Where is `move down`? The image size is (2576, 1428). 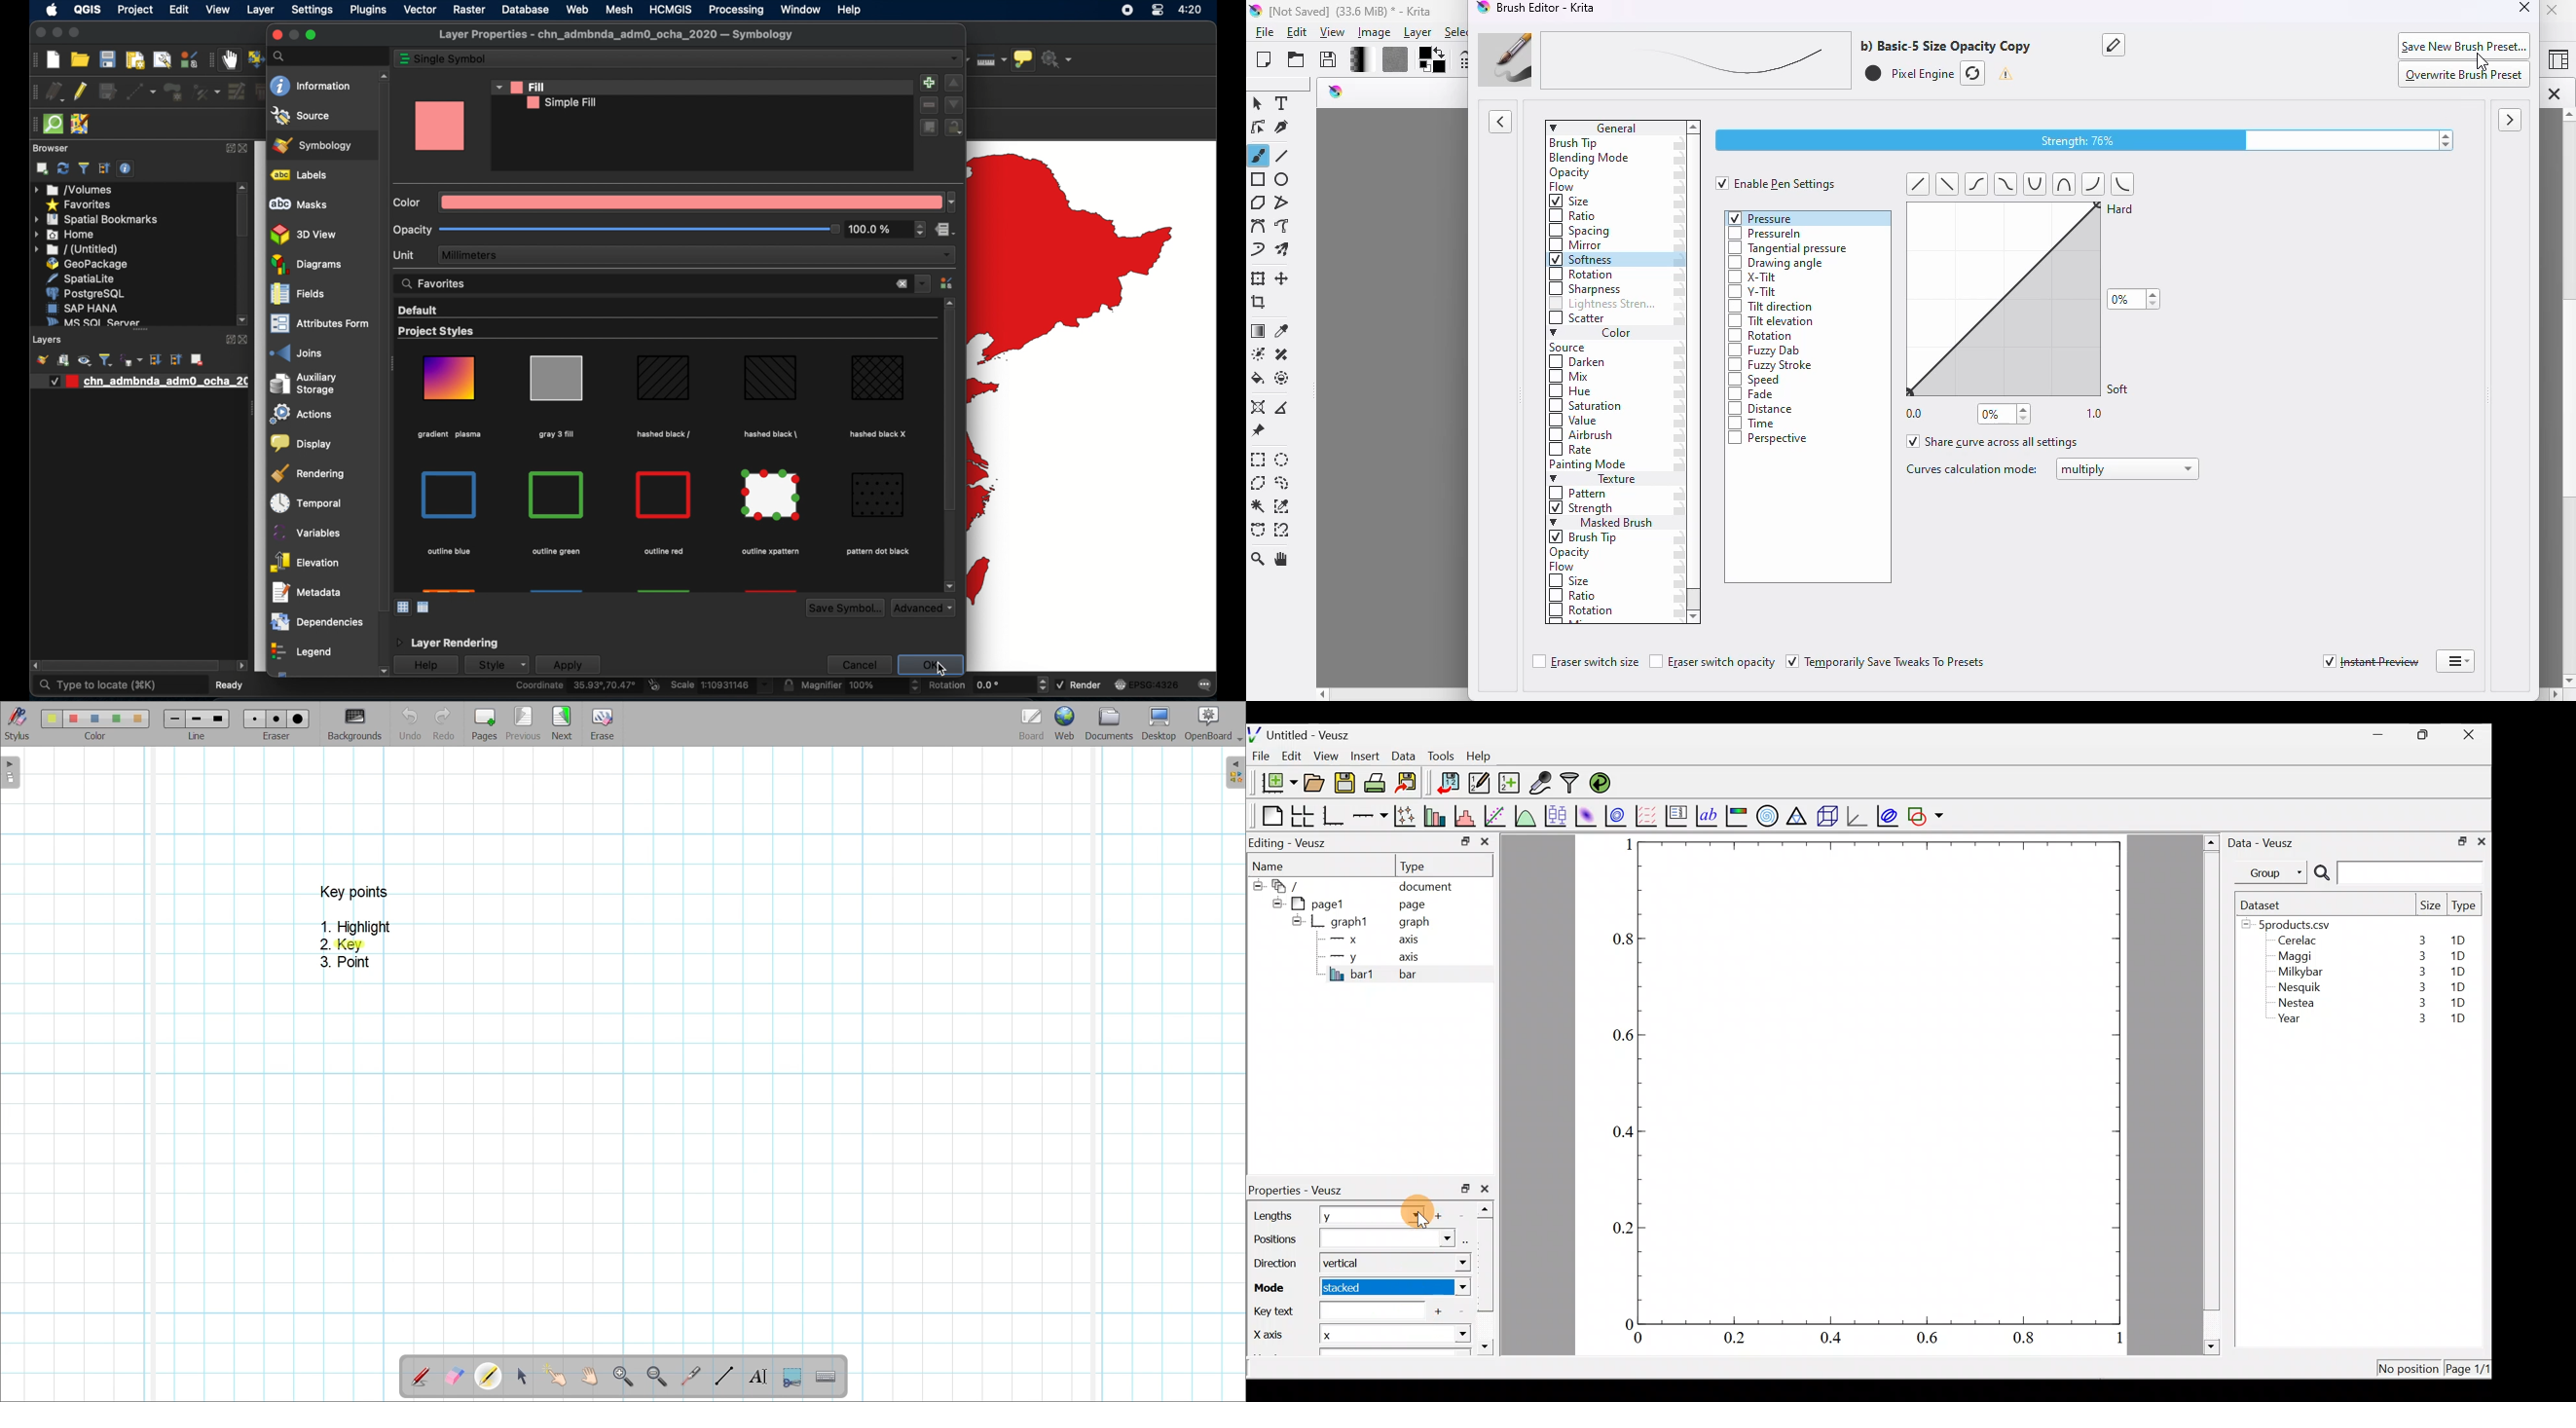
move down is located at coordinates (954, 105).